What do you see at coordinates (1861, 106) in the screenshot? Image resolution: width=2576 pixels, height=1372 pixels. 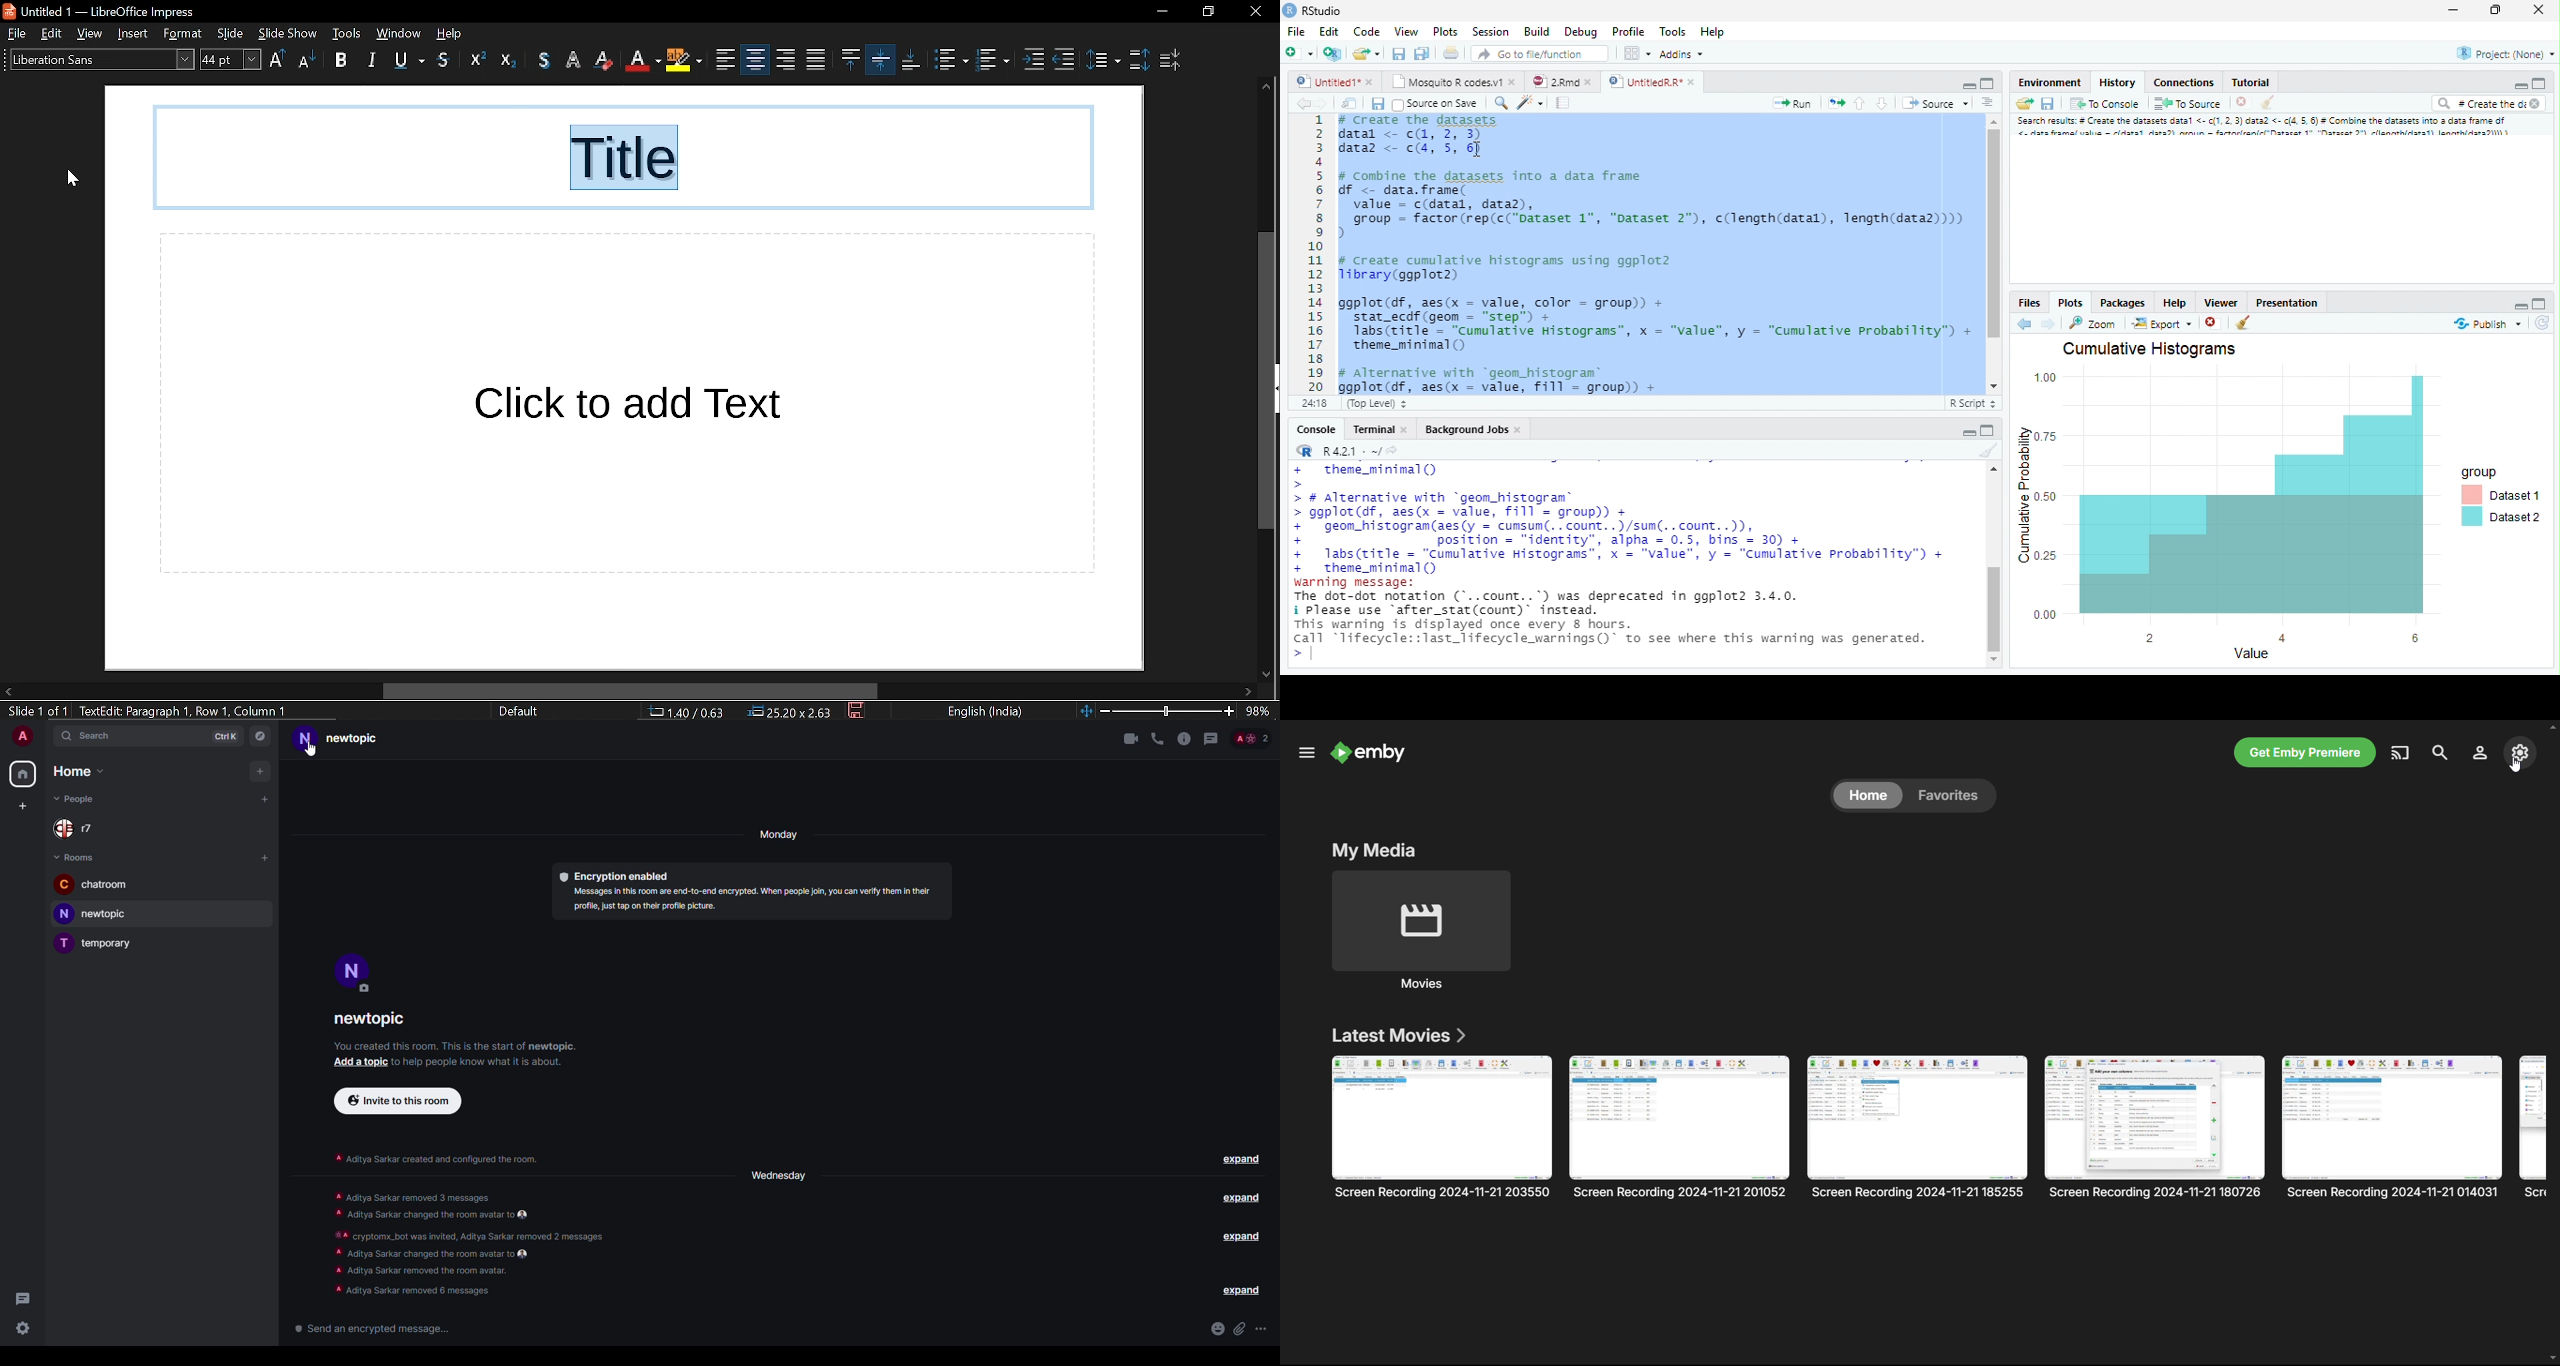 I see `Go to the previous section` at bounding box center [1861, 106].